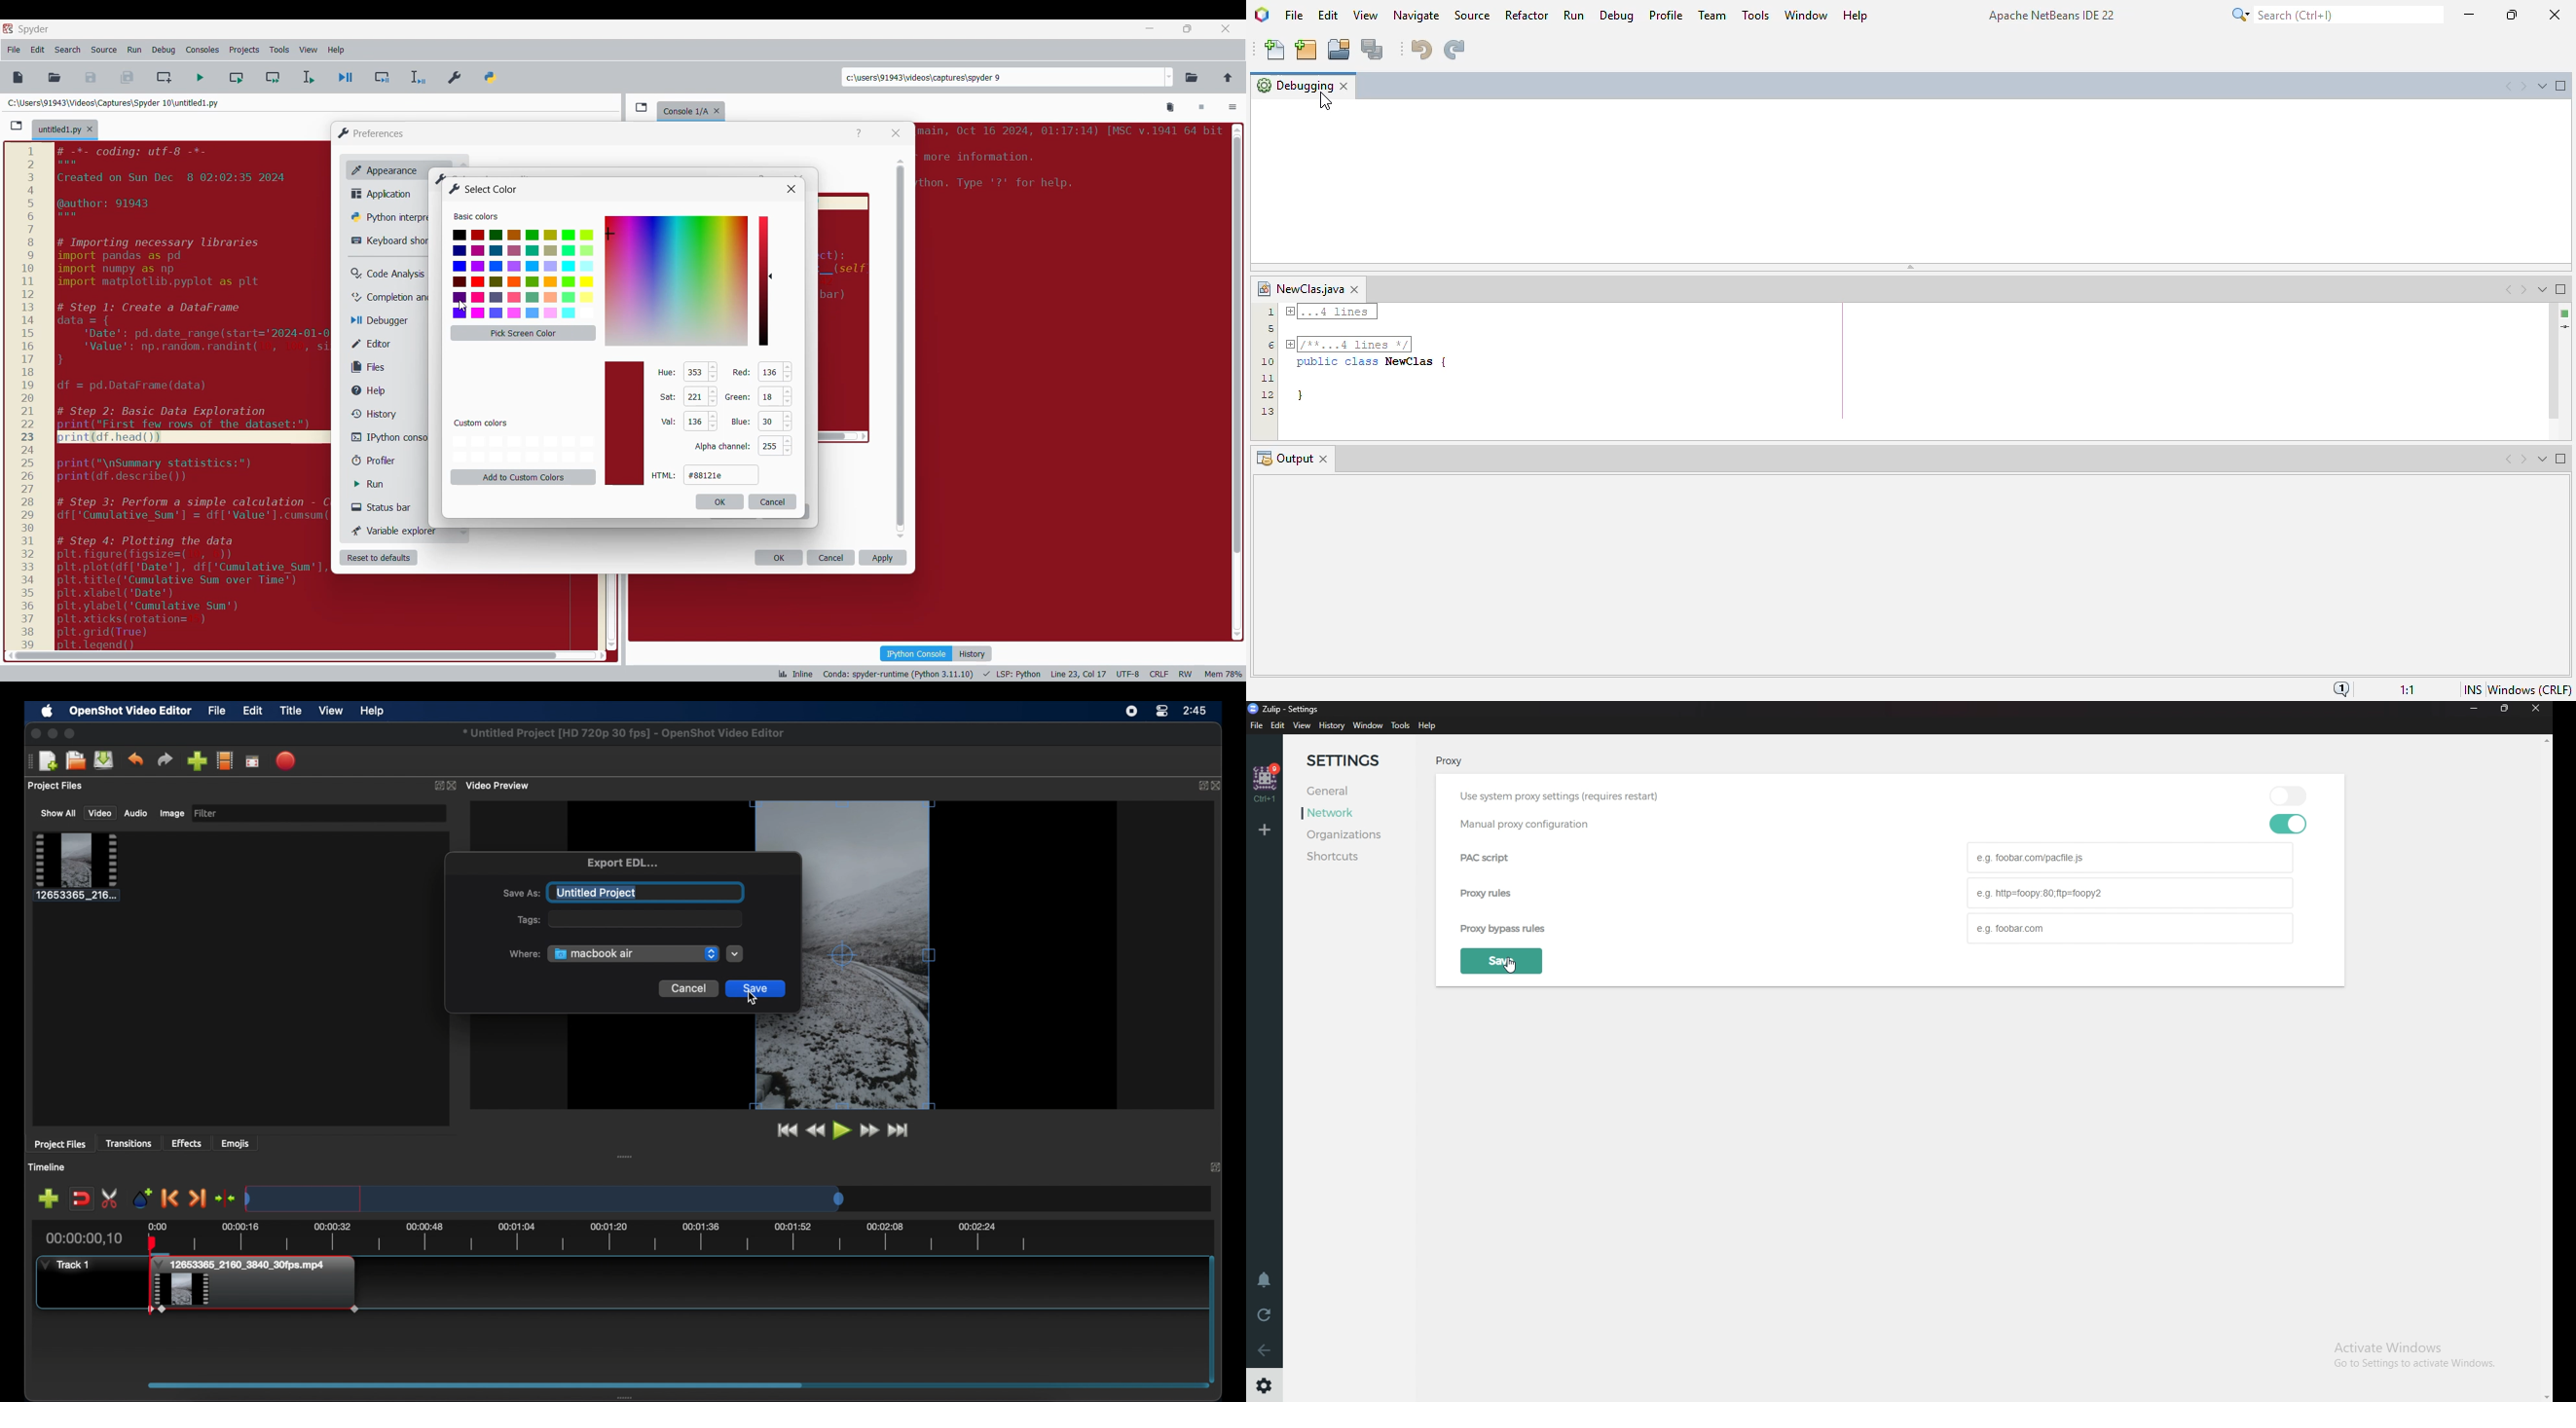  Describe the element at coordinates (380, 343) in the screenshot. I see `Editor` at that location.